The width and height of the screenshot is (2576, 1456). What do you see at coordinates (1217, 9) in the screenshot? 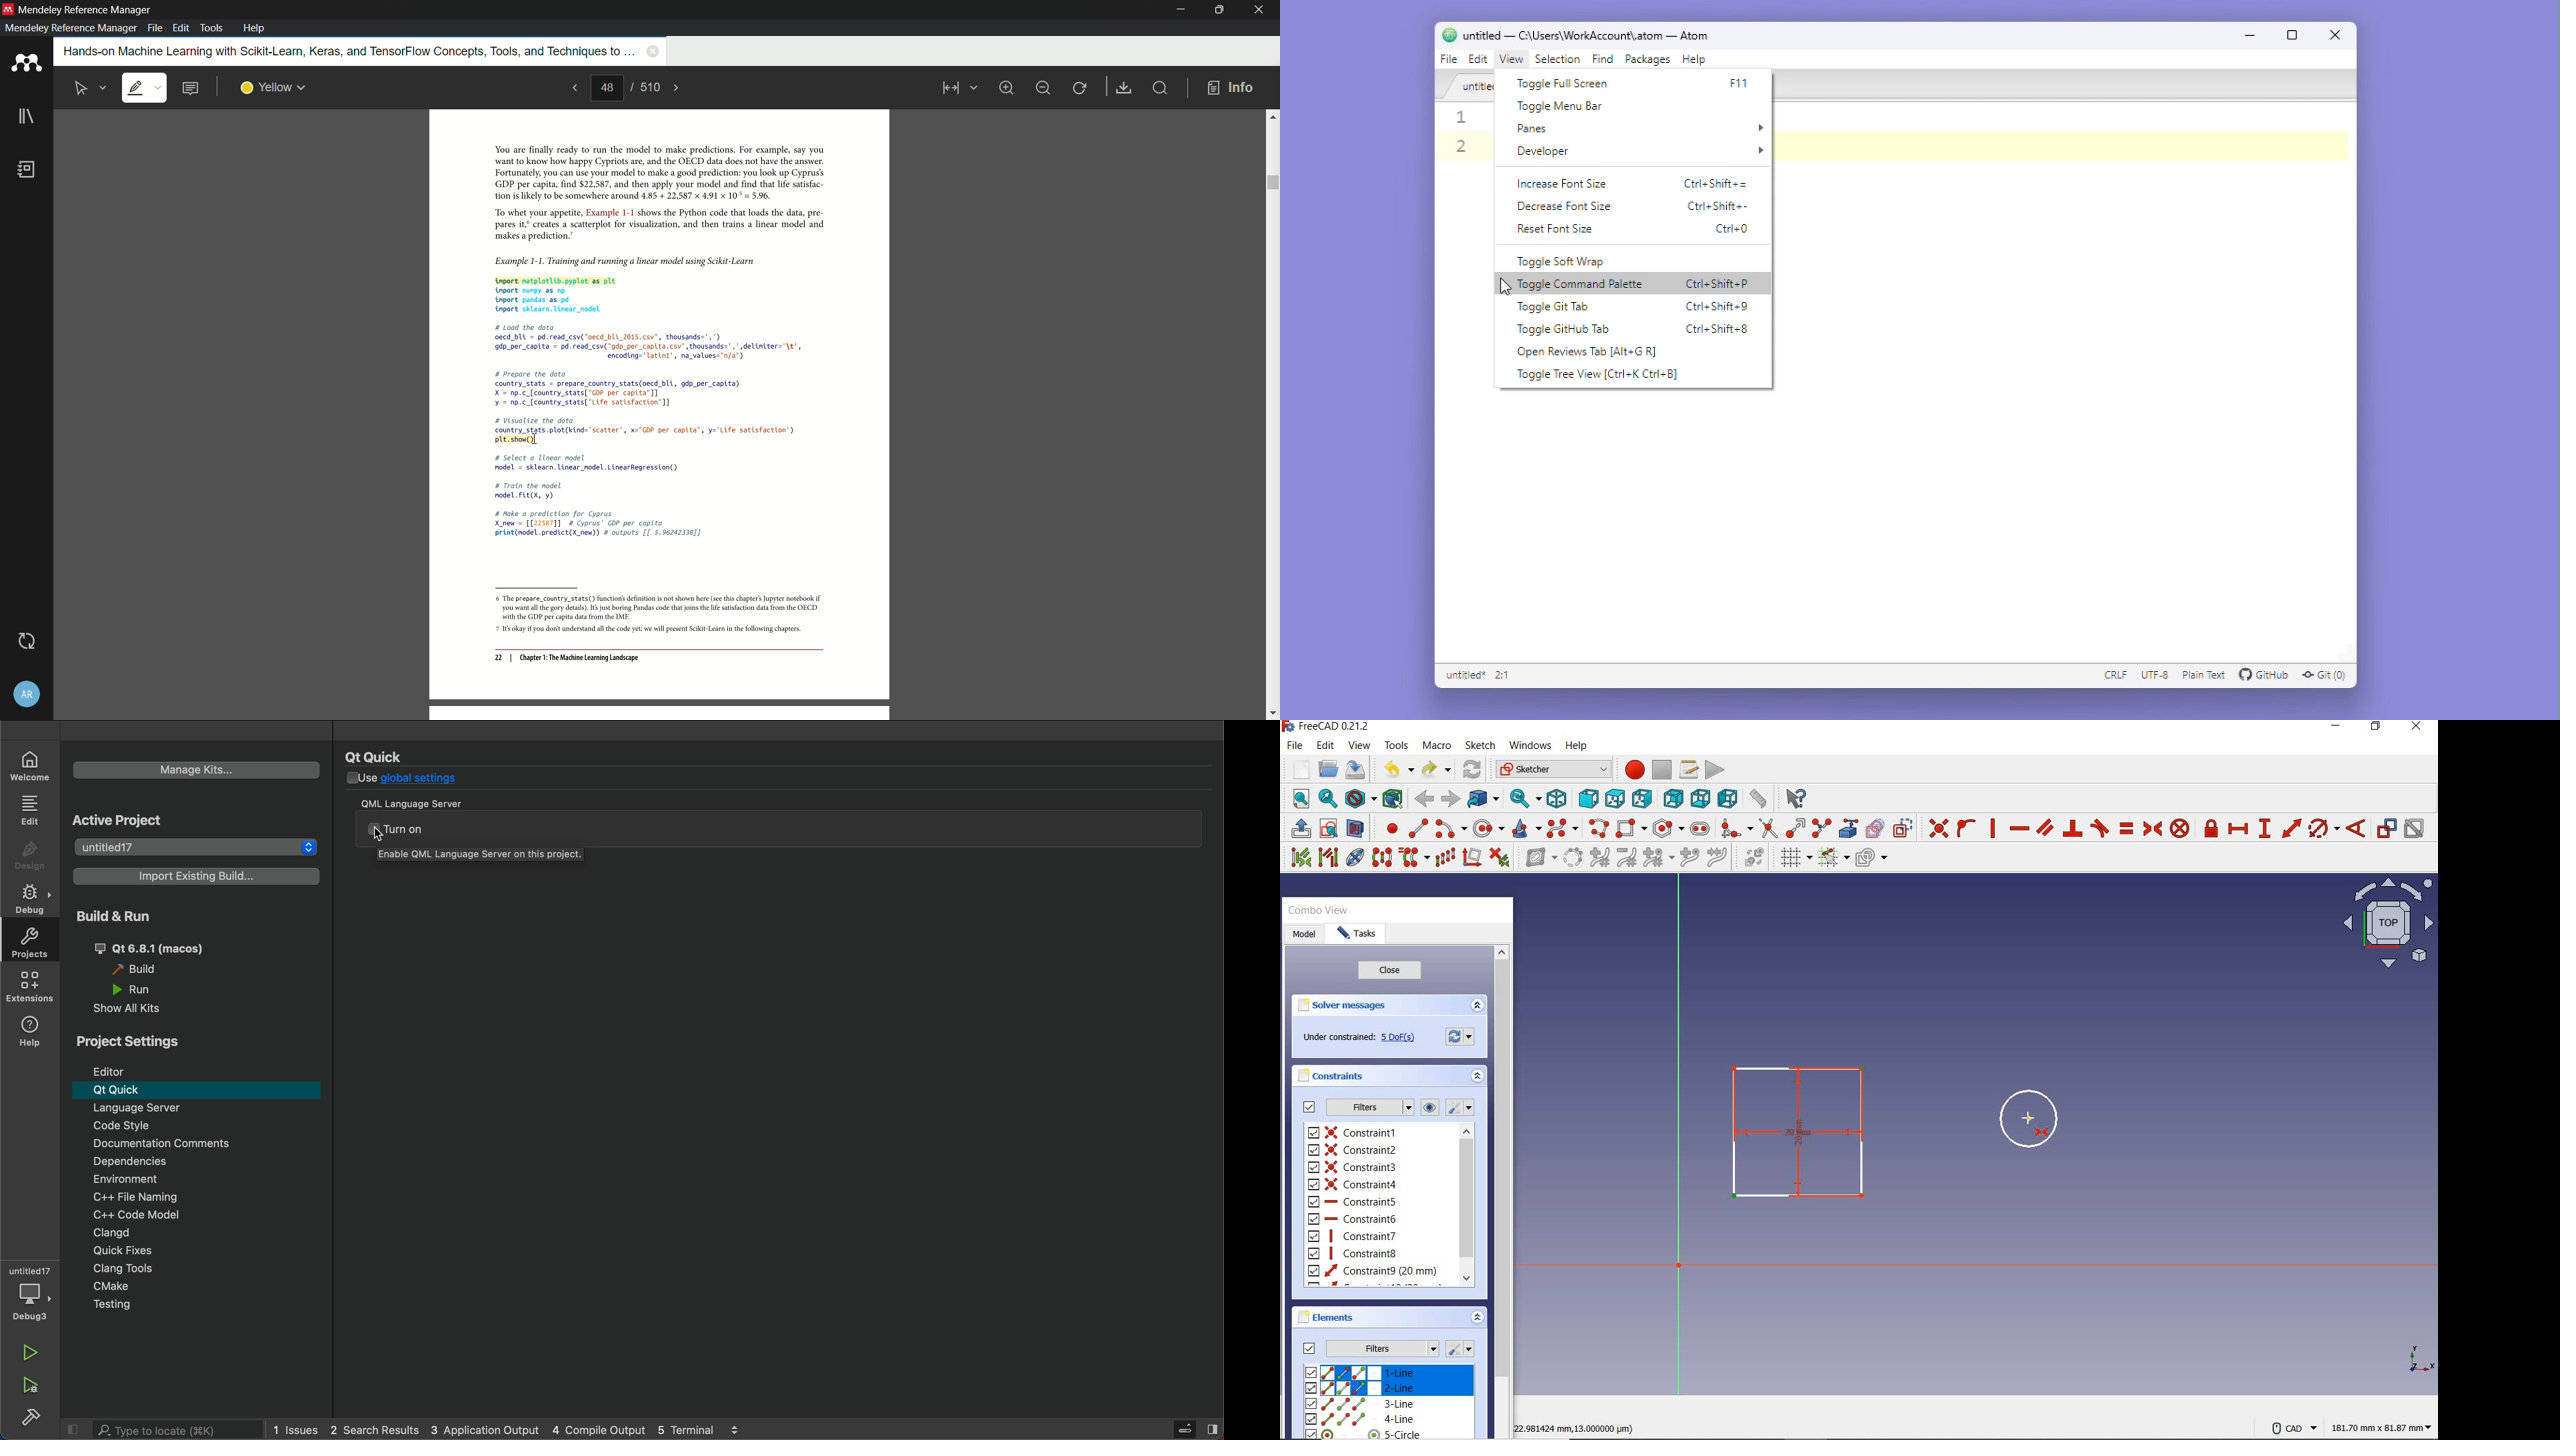
I see `maximize` at bounding box center [1217, 9].